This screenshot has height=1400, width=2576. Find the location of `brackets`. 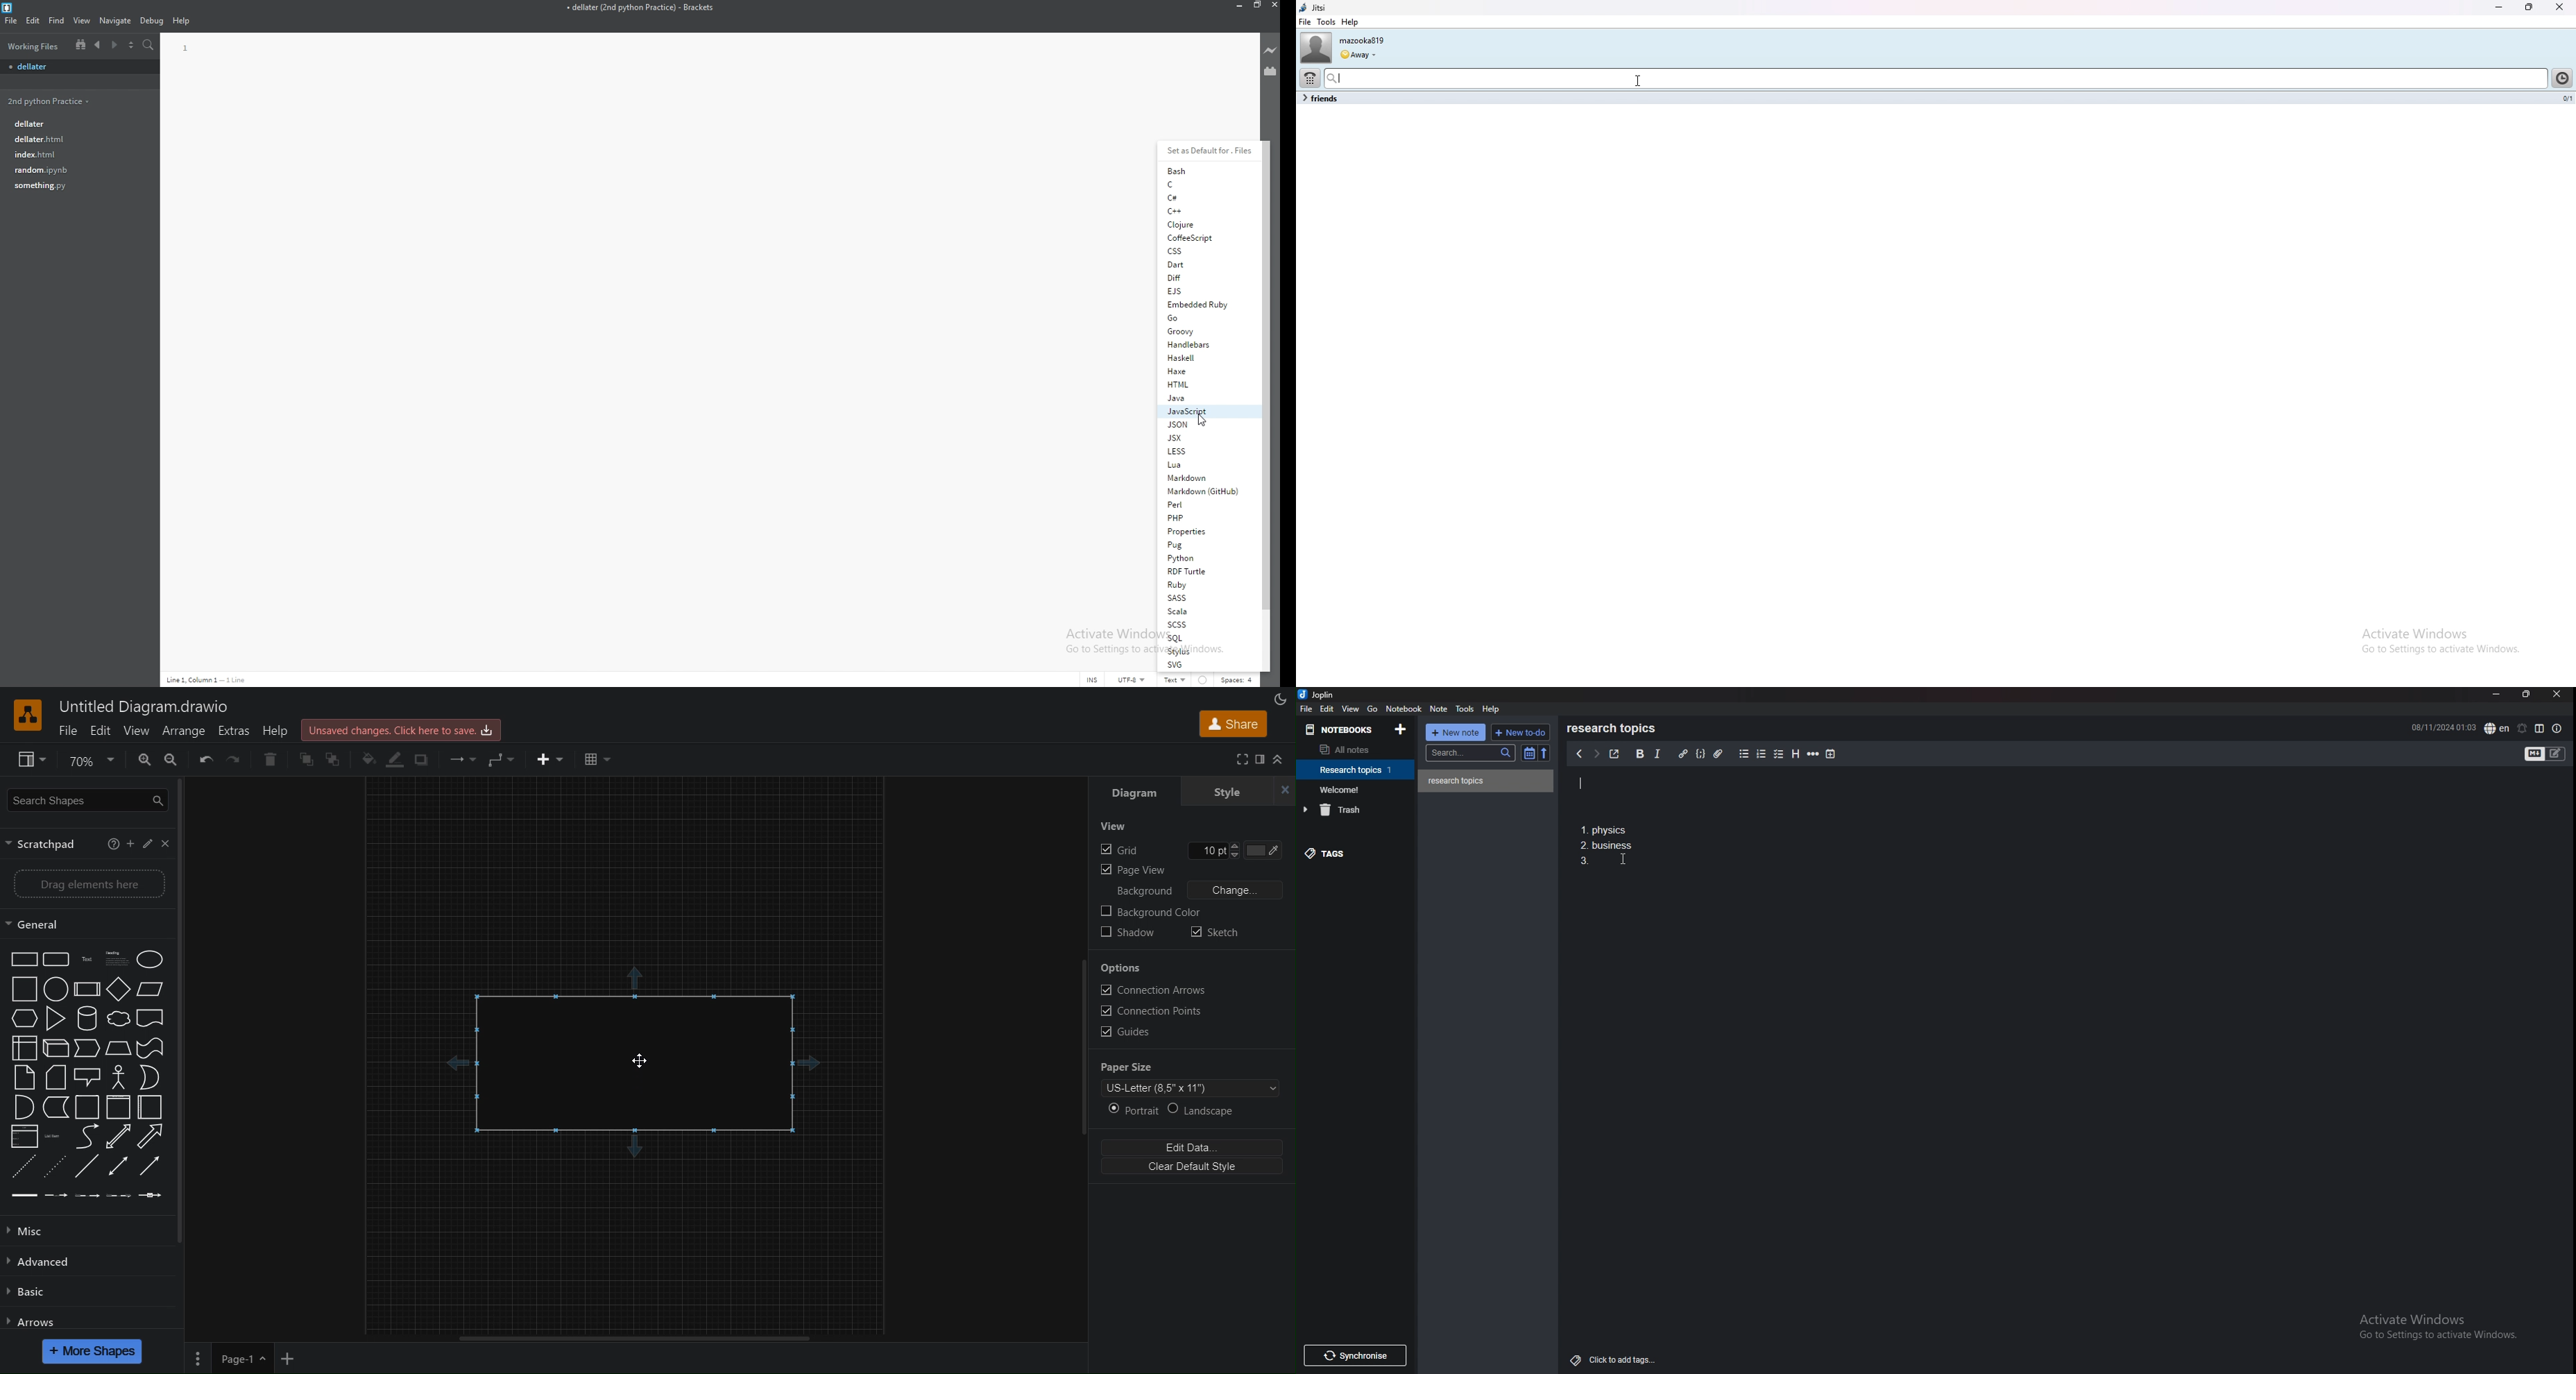

brackets is located at coordinates (7, 7).